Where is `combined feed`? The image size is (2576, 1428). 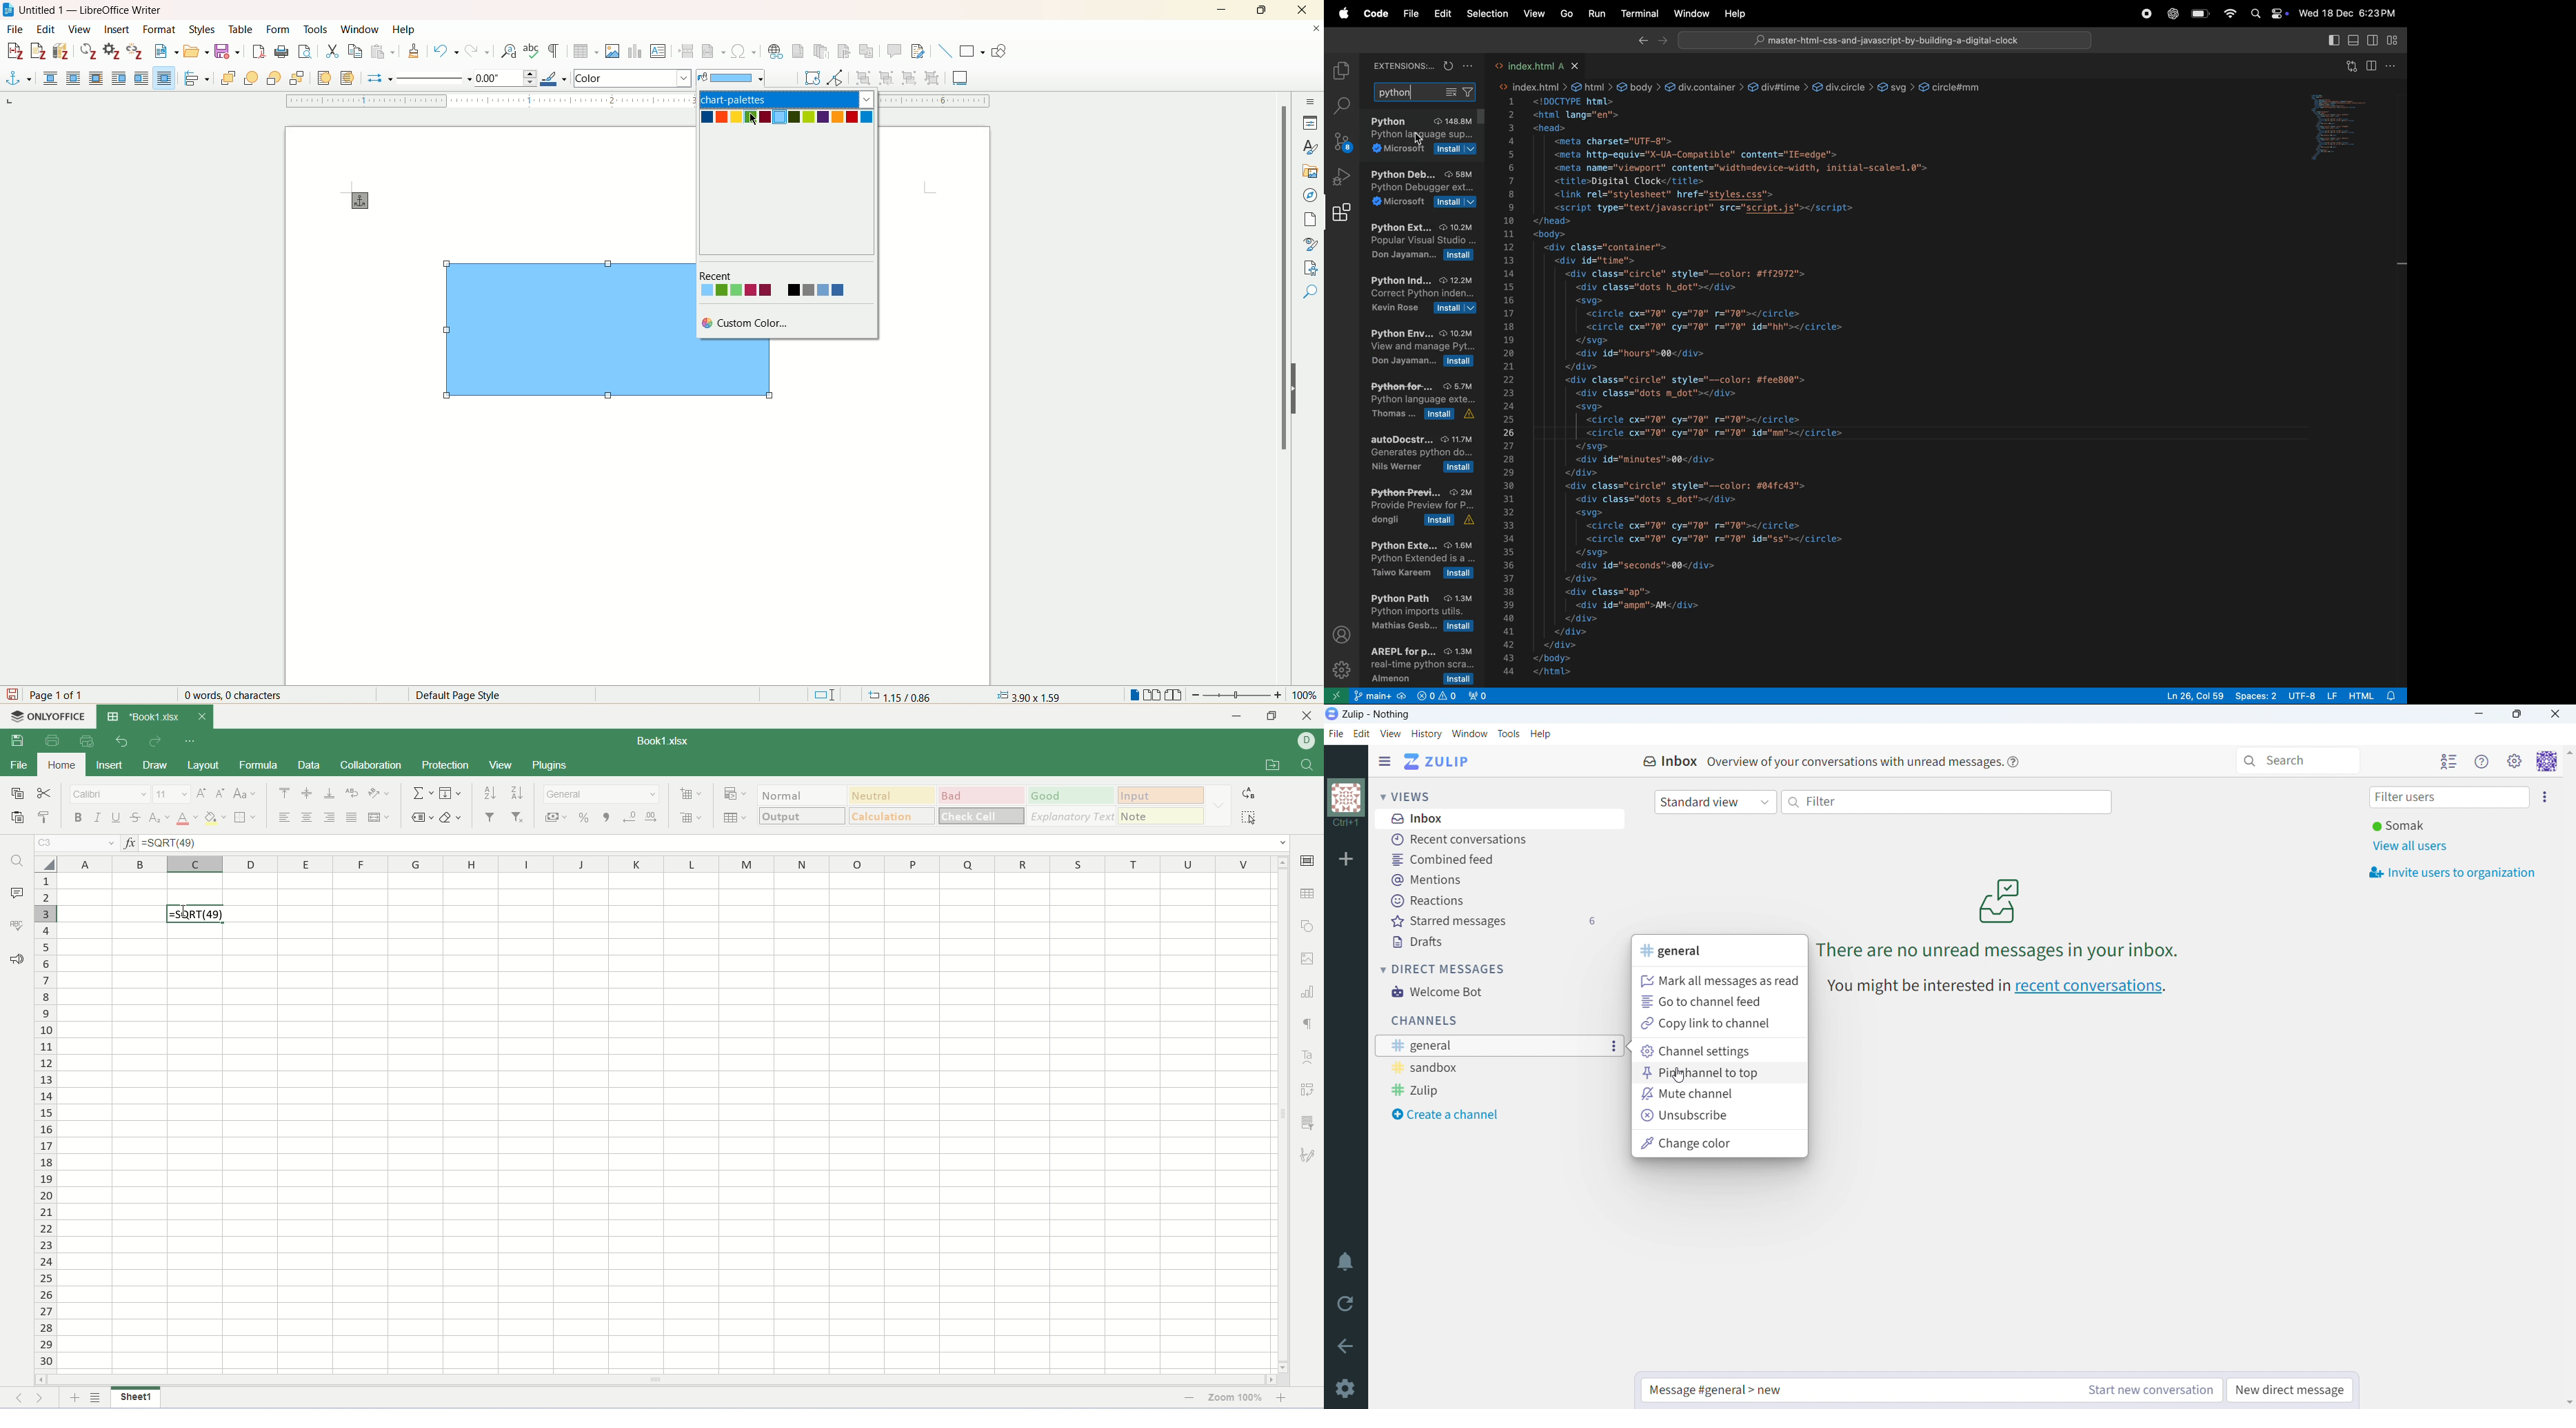 combined feed is located at coordinates (1491, 860).